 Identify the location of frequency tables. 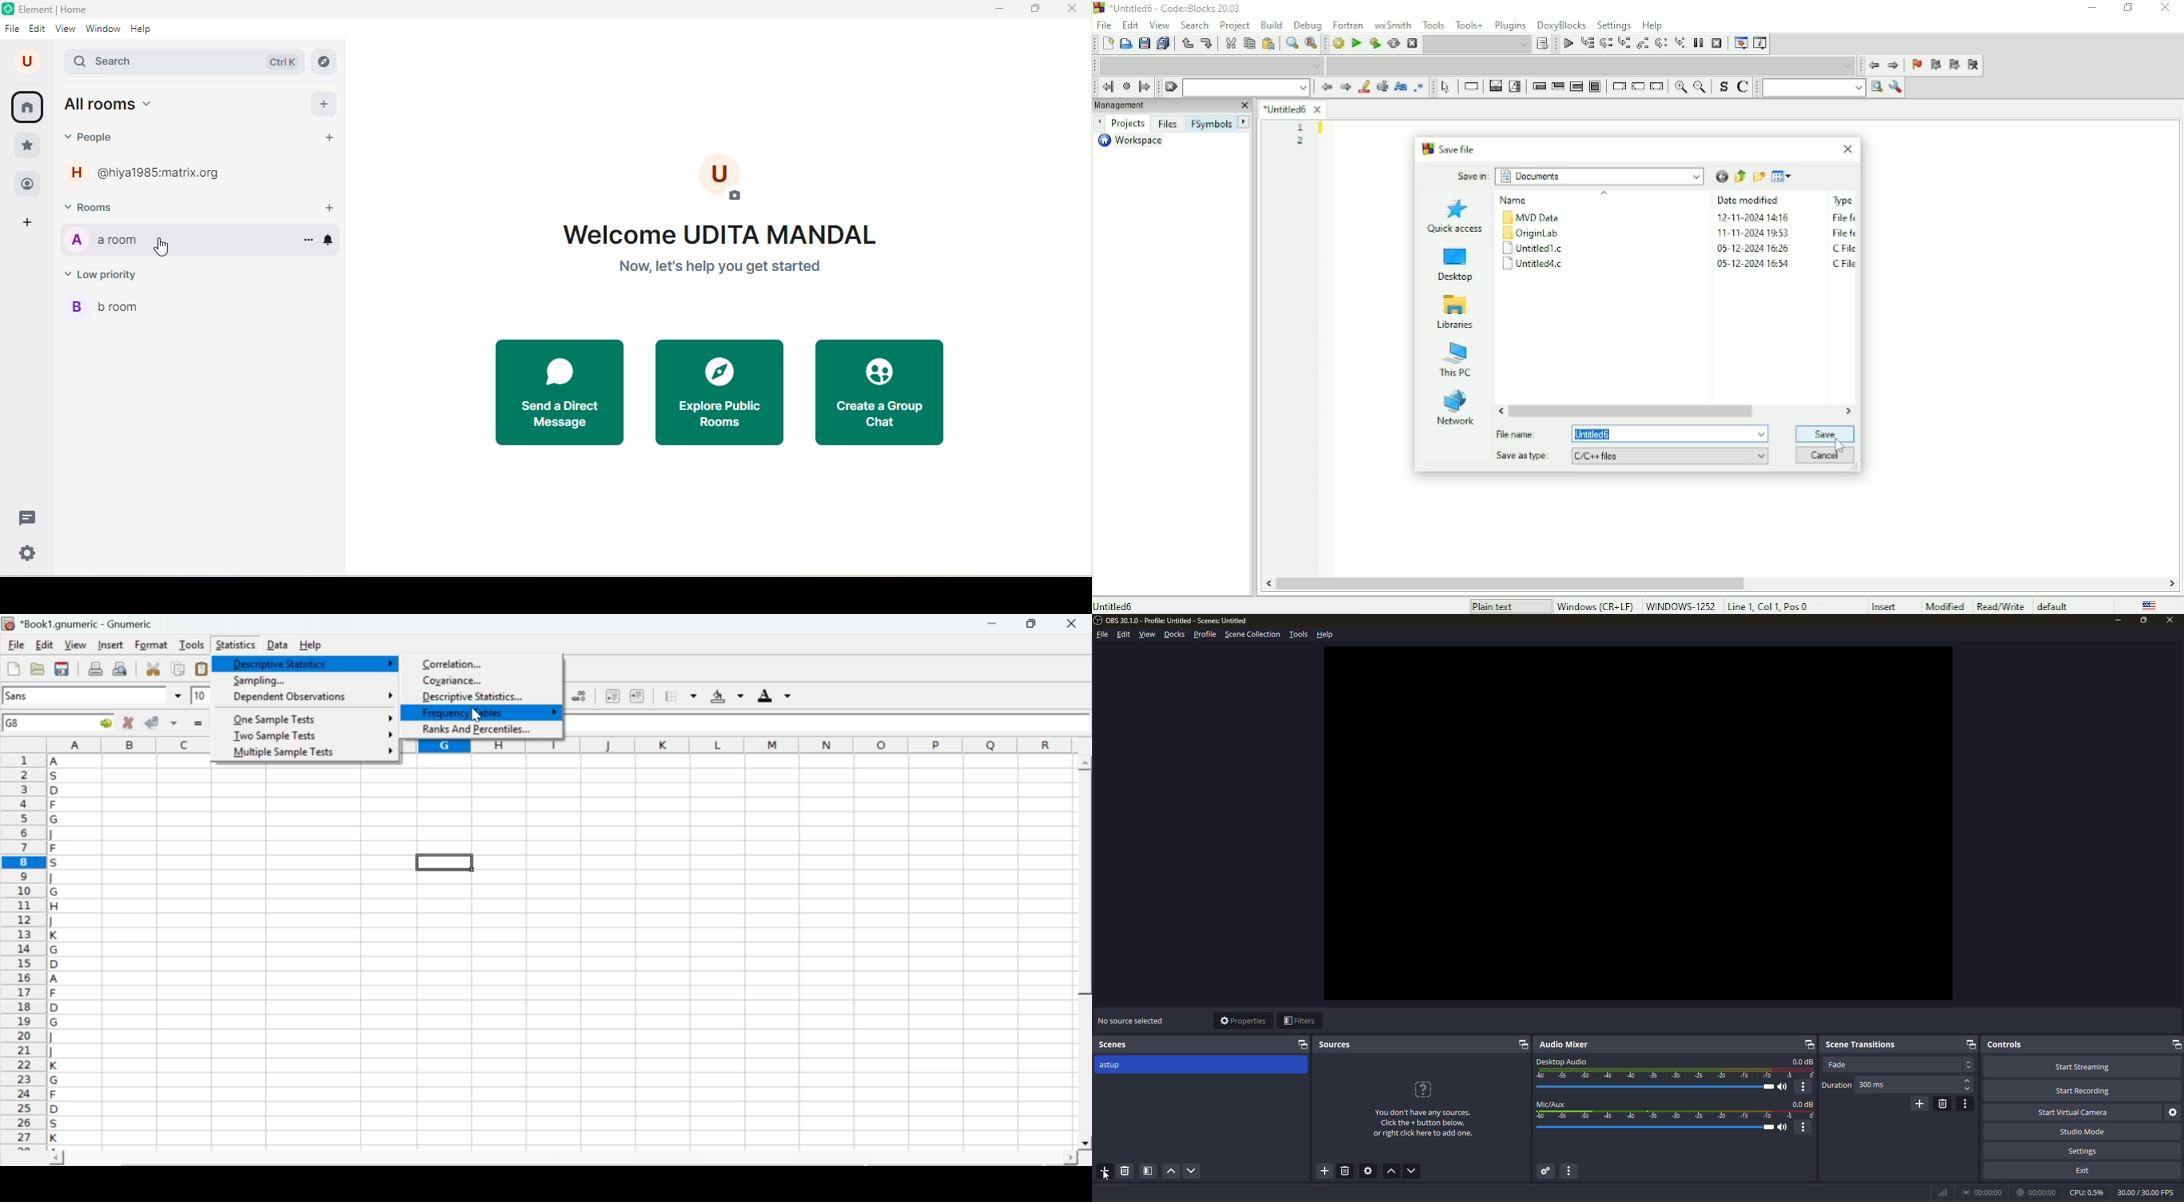
(466, 714).